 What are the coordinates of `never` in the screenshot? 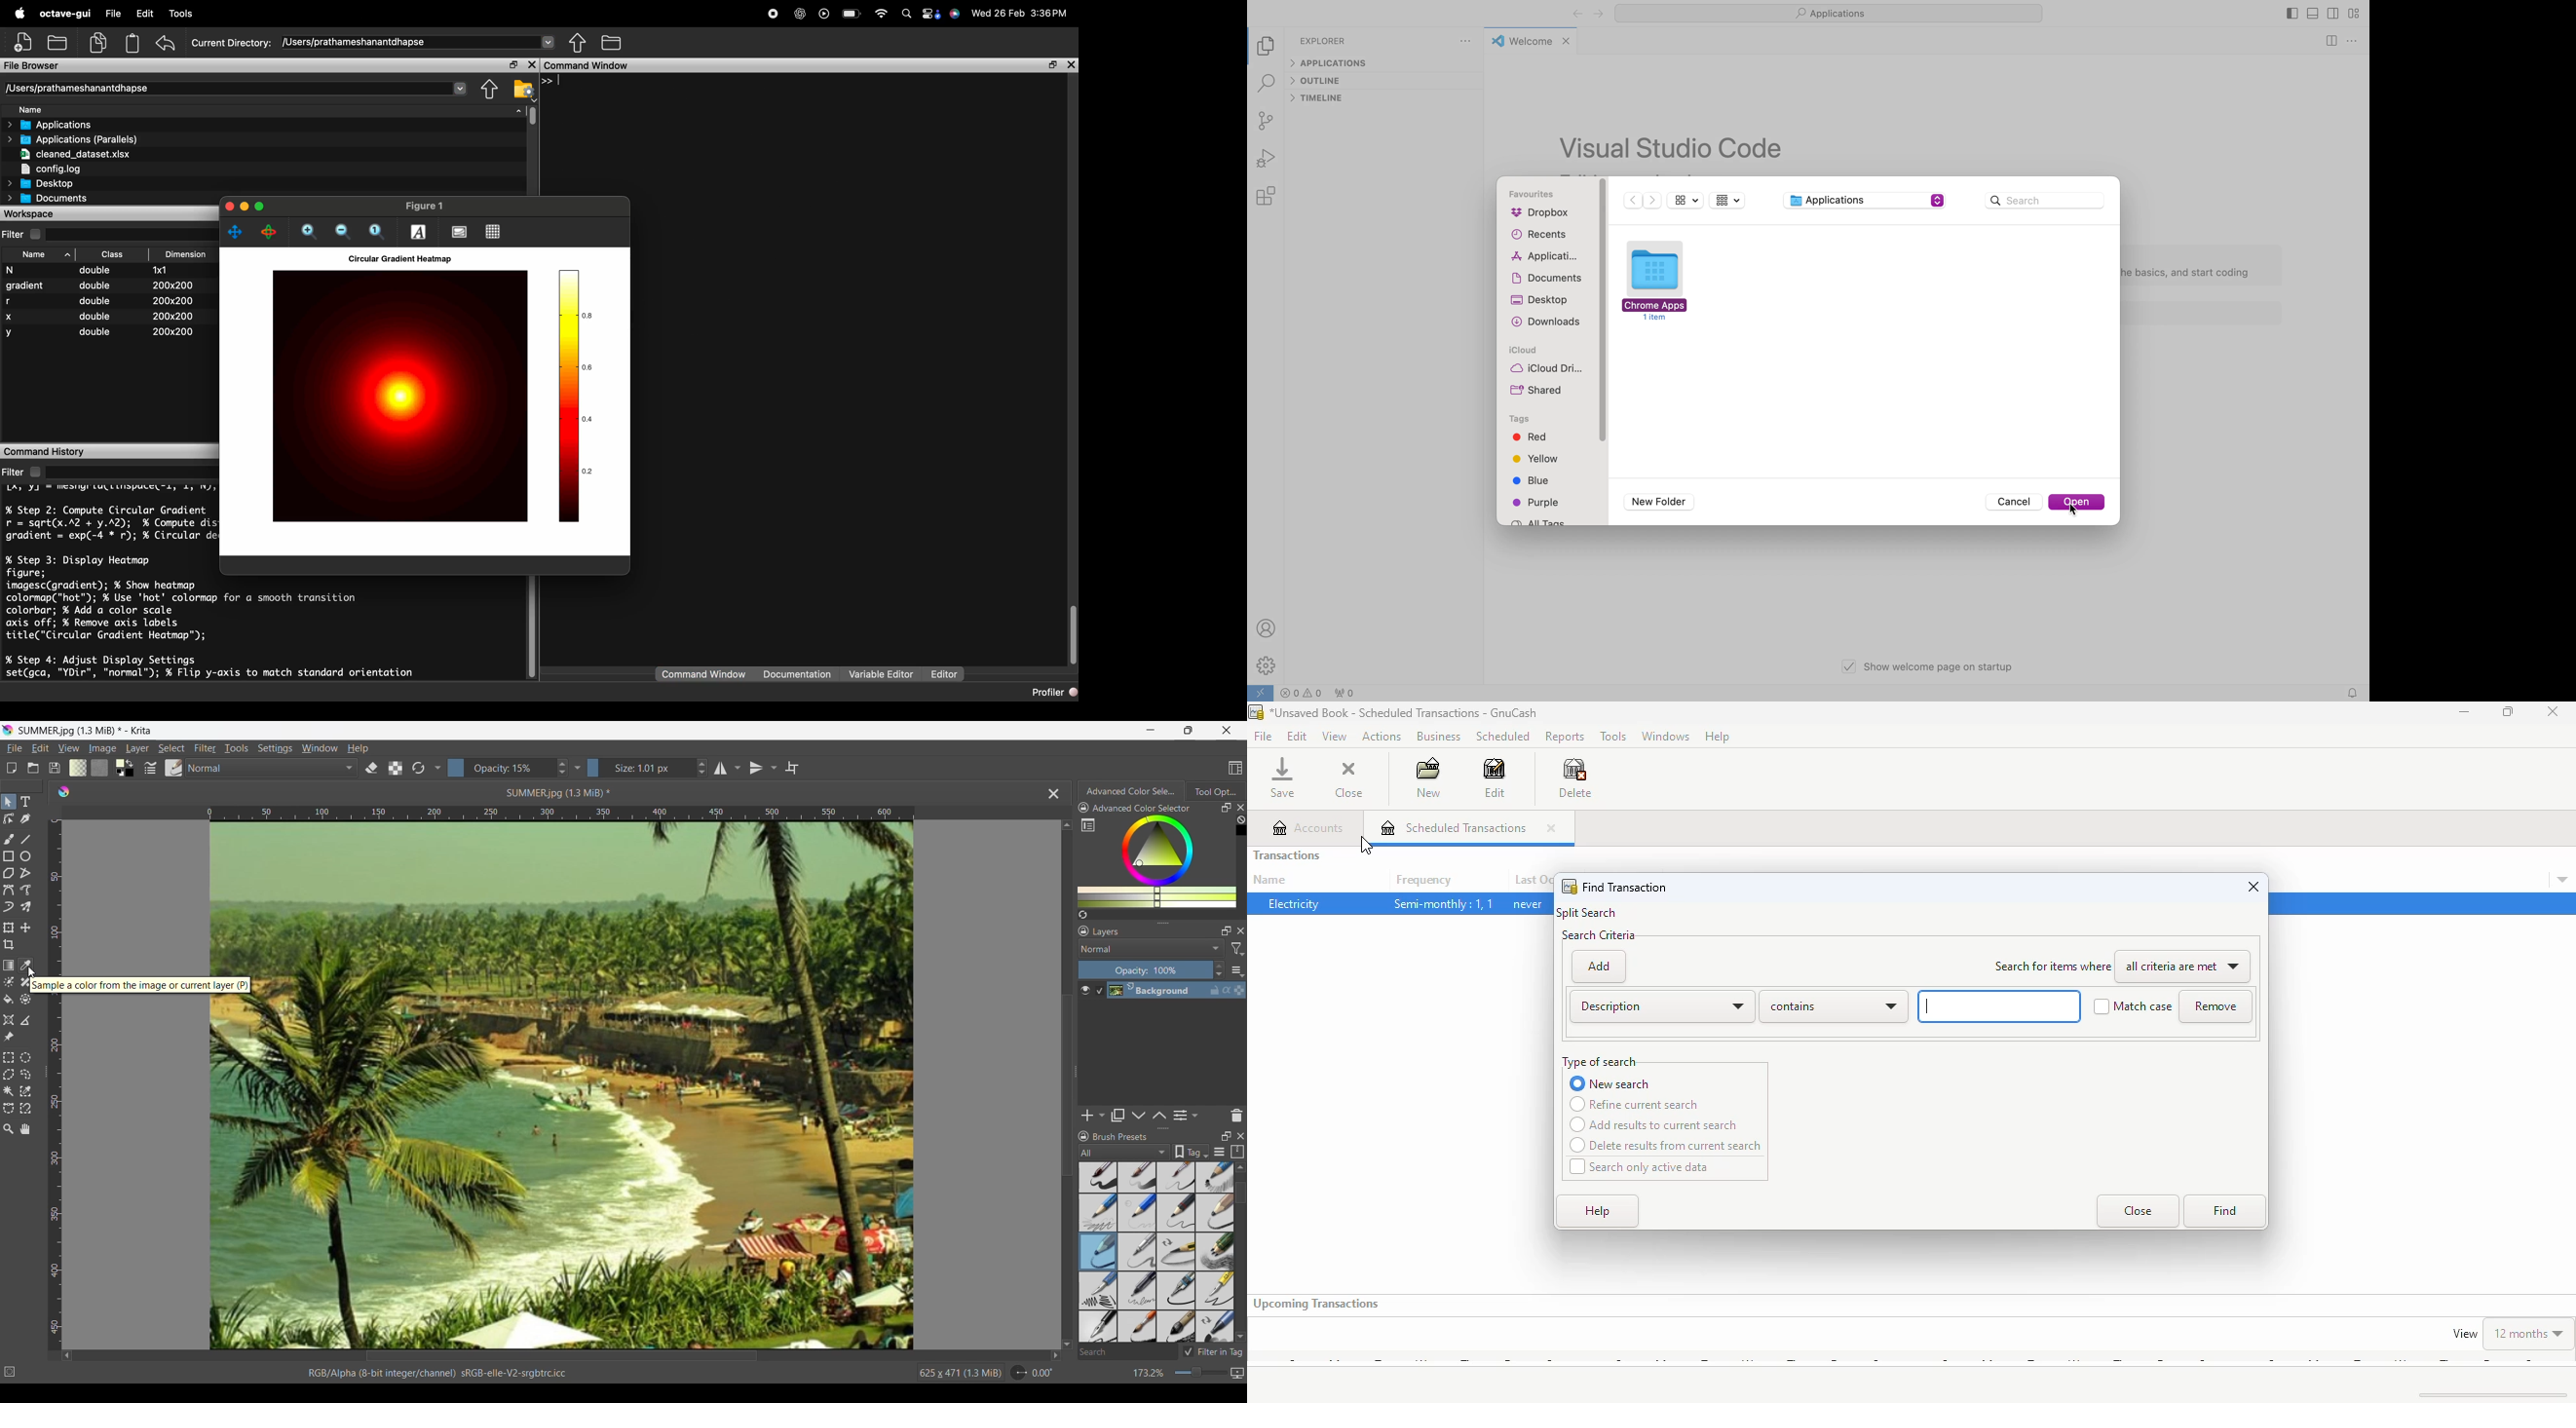 It's located at (1528, 904).